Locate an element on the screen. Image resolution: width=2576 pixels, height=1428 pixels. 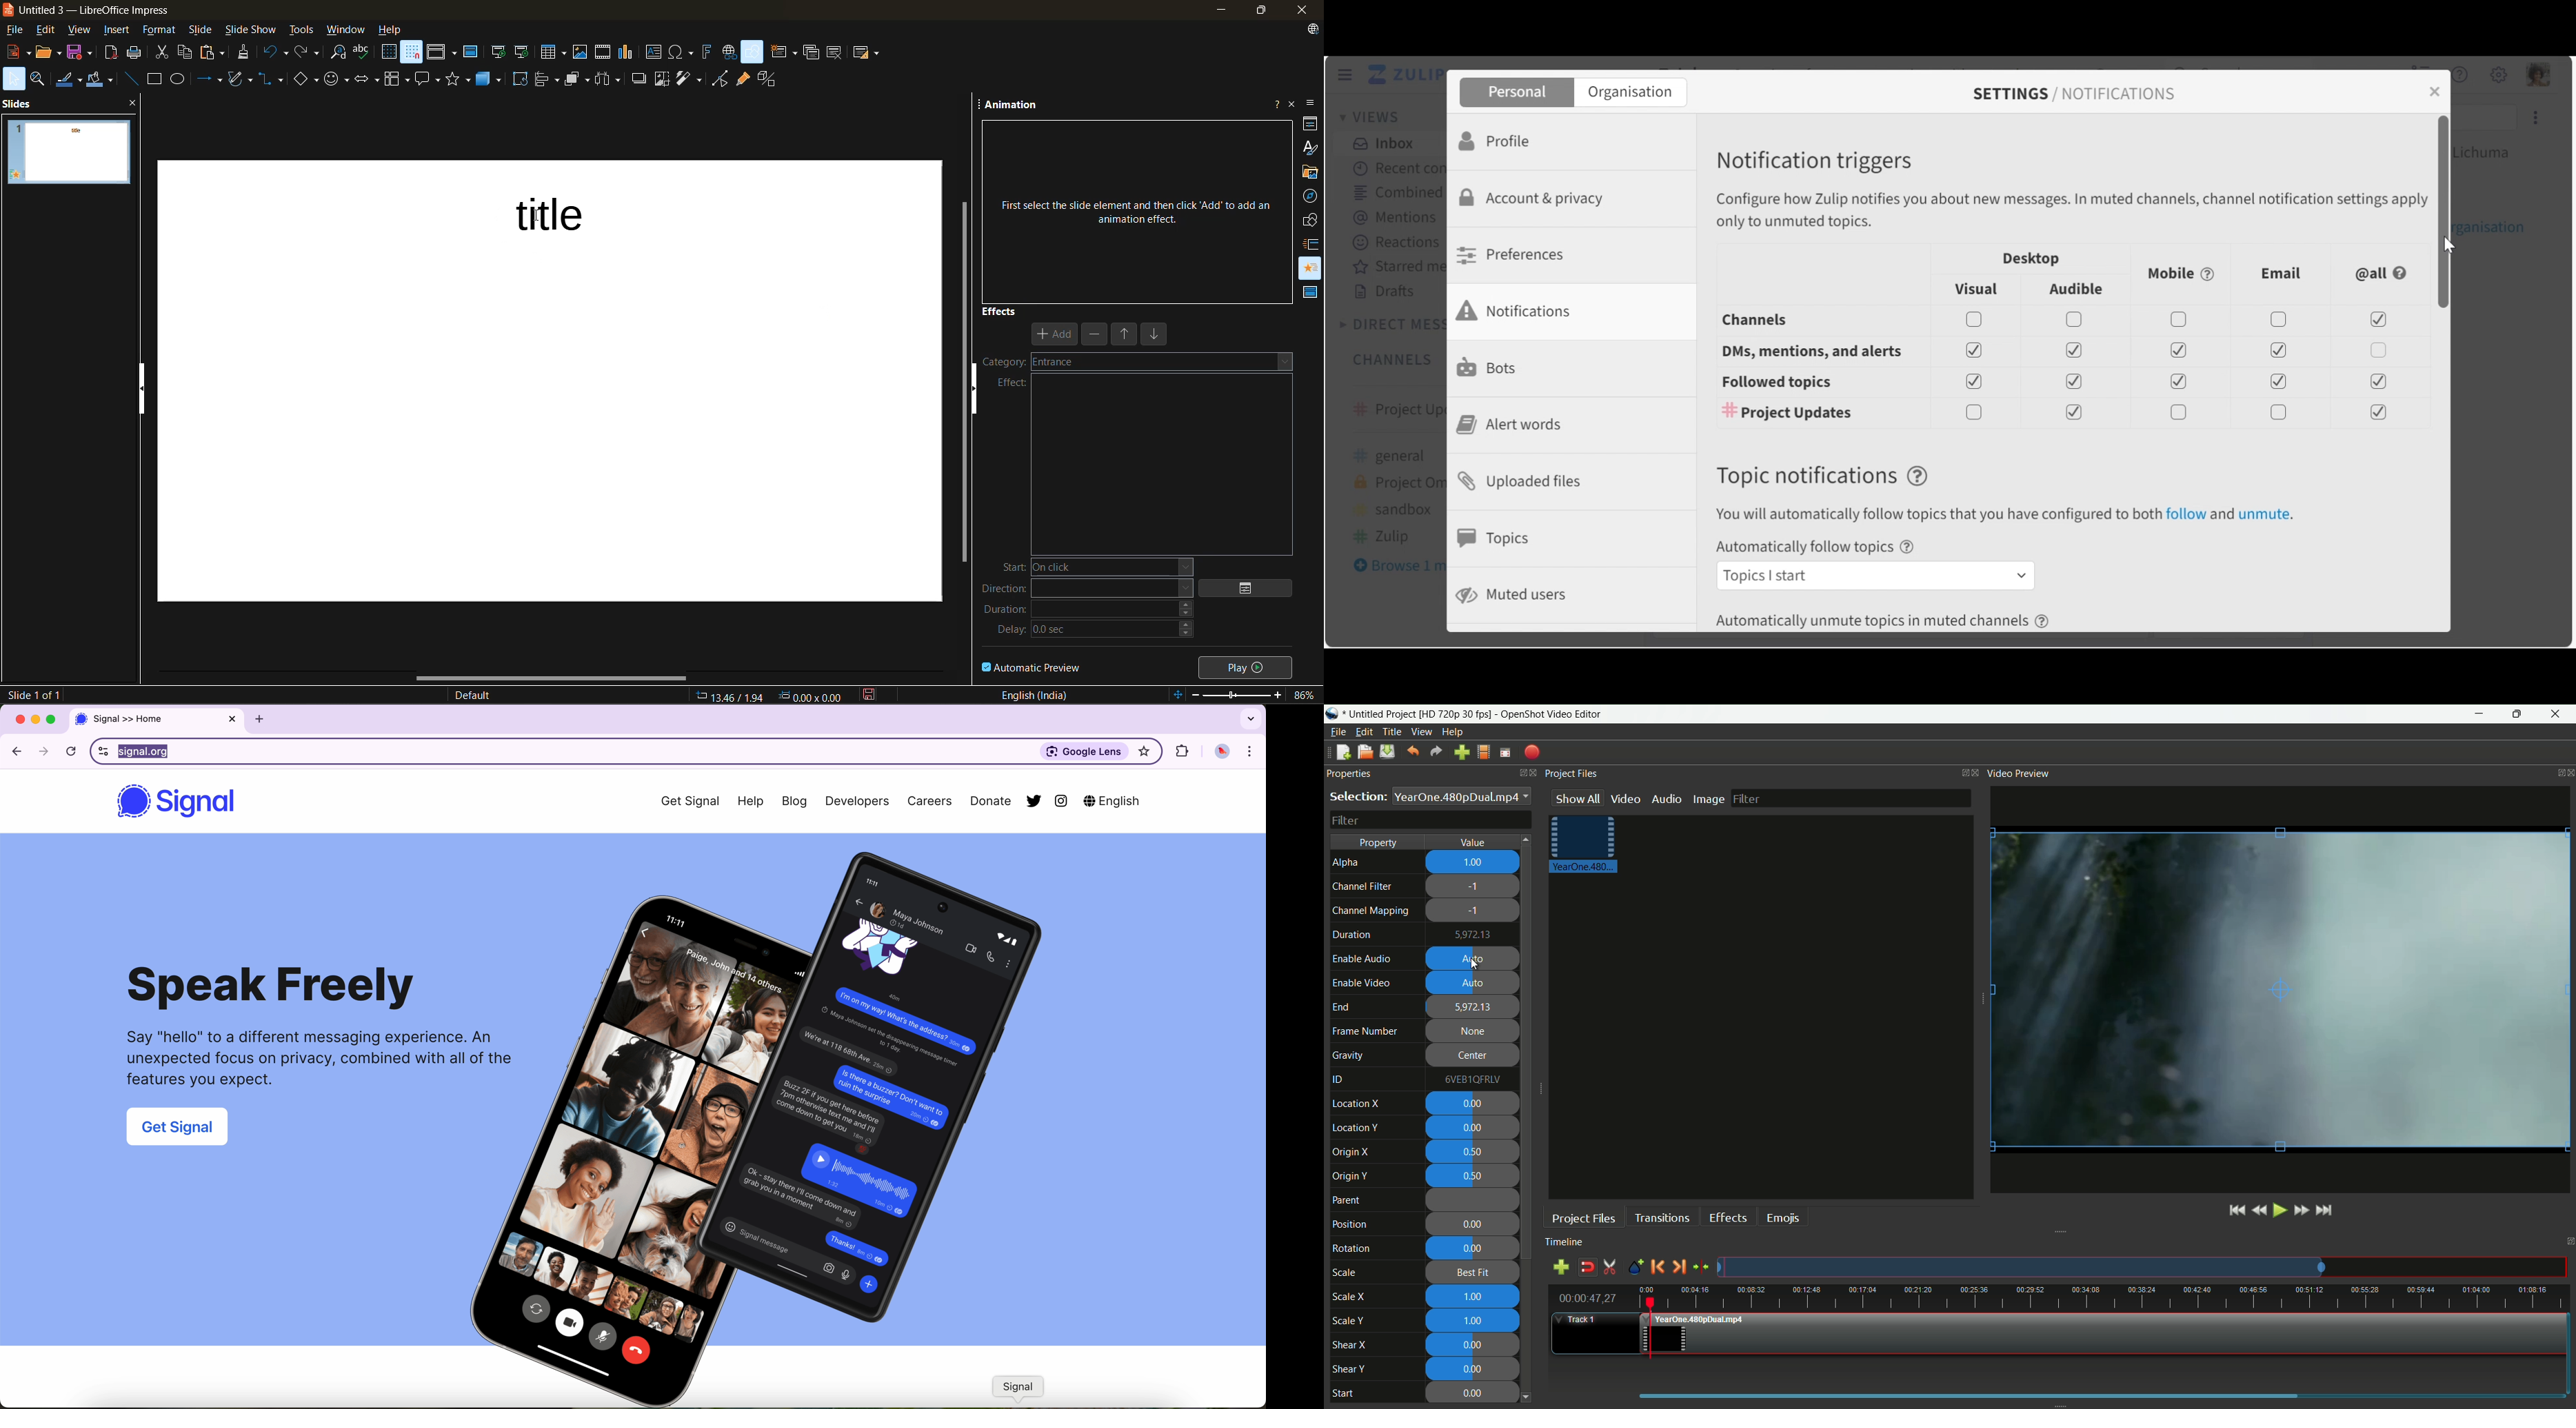
gravity is located at coordinates (1349, 1054).